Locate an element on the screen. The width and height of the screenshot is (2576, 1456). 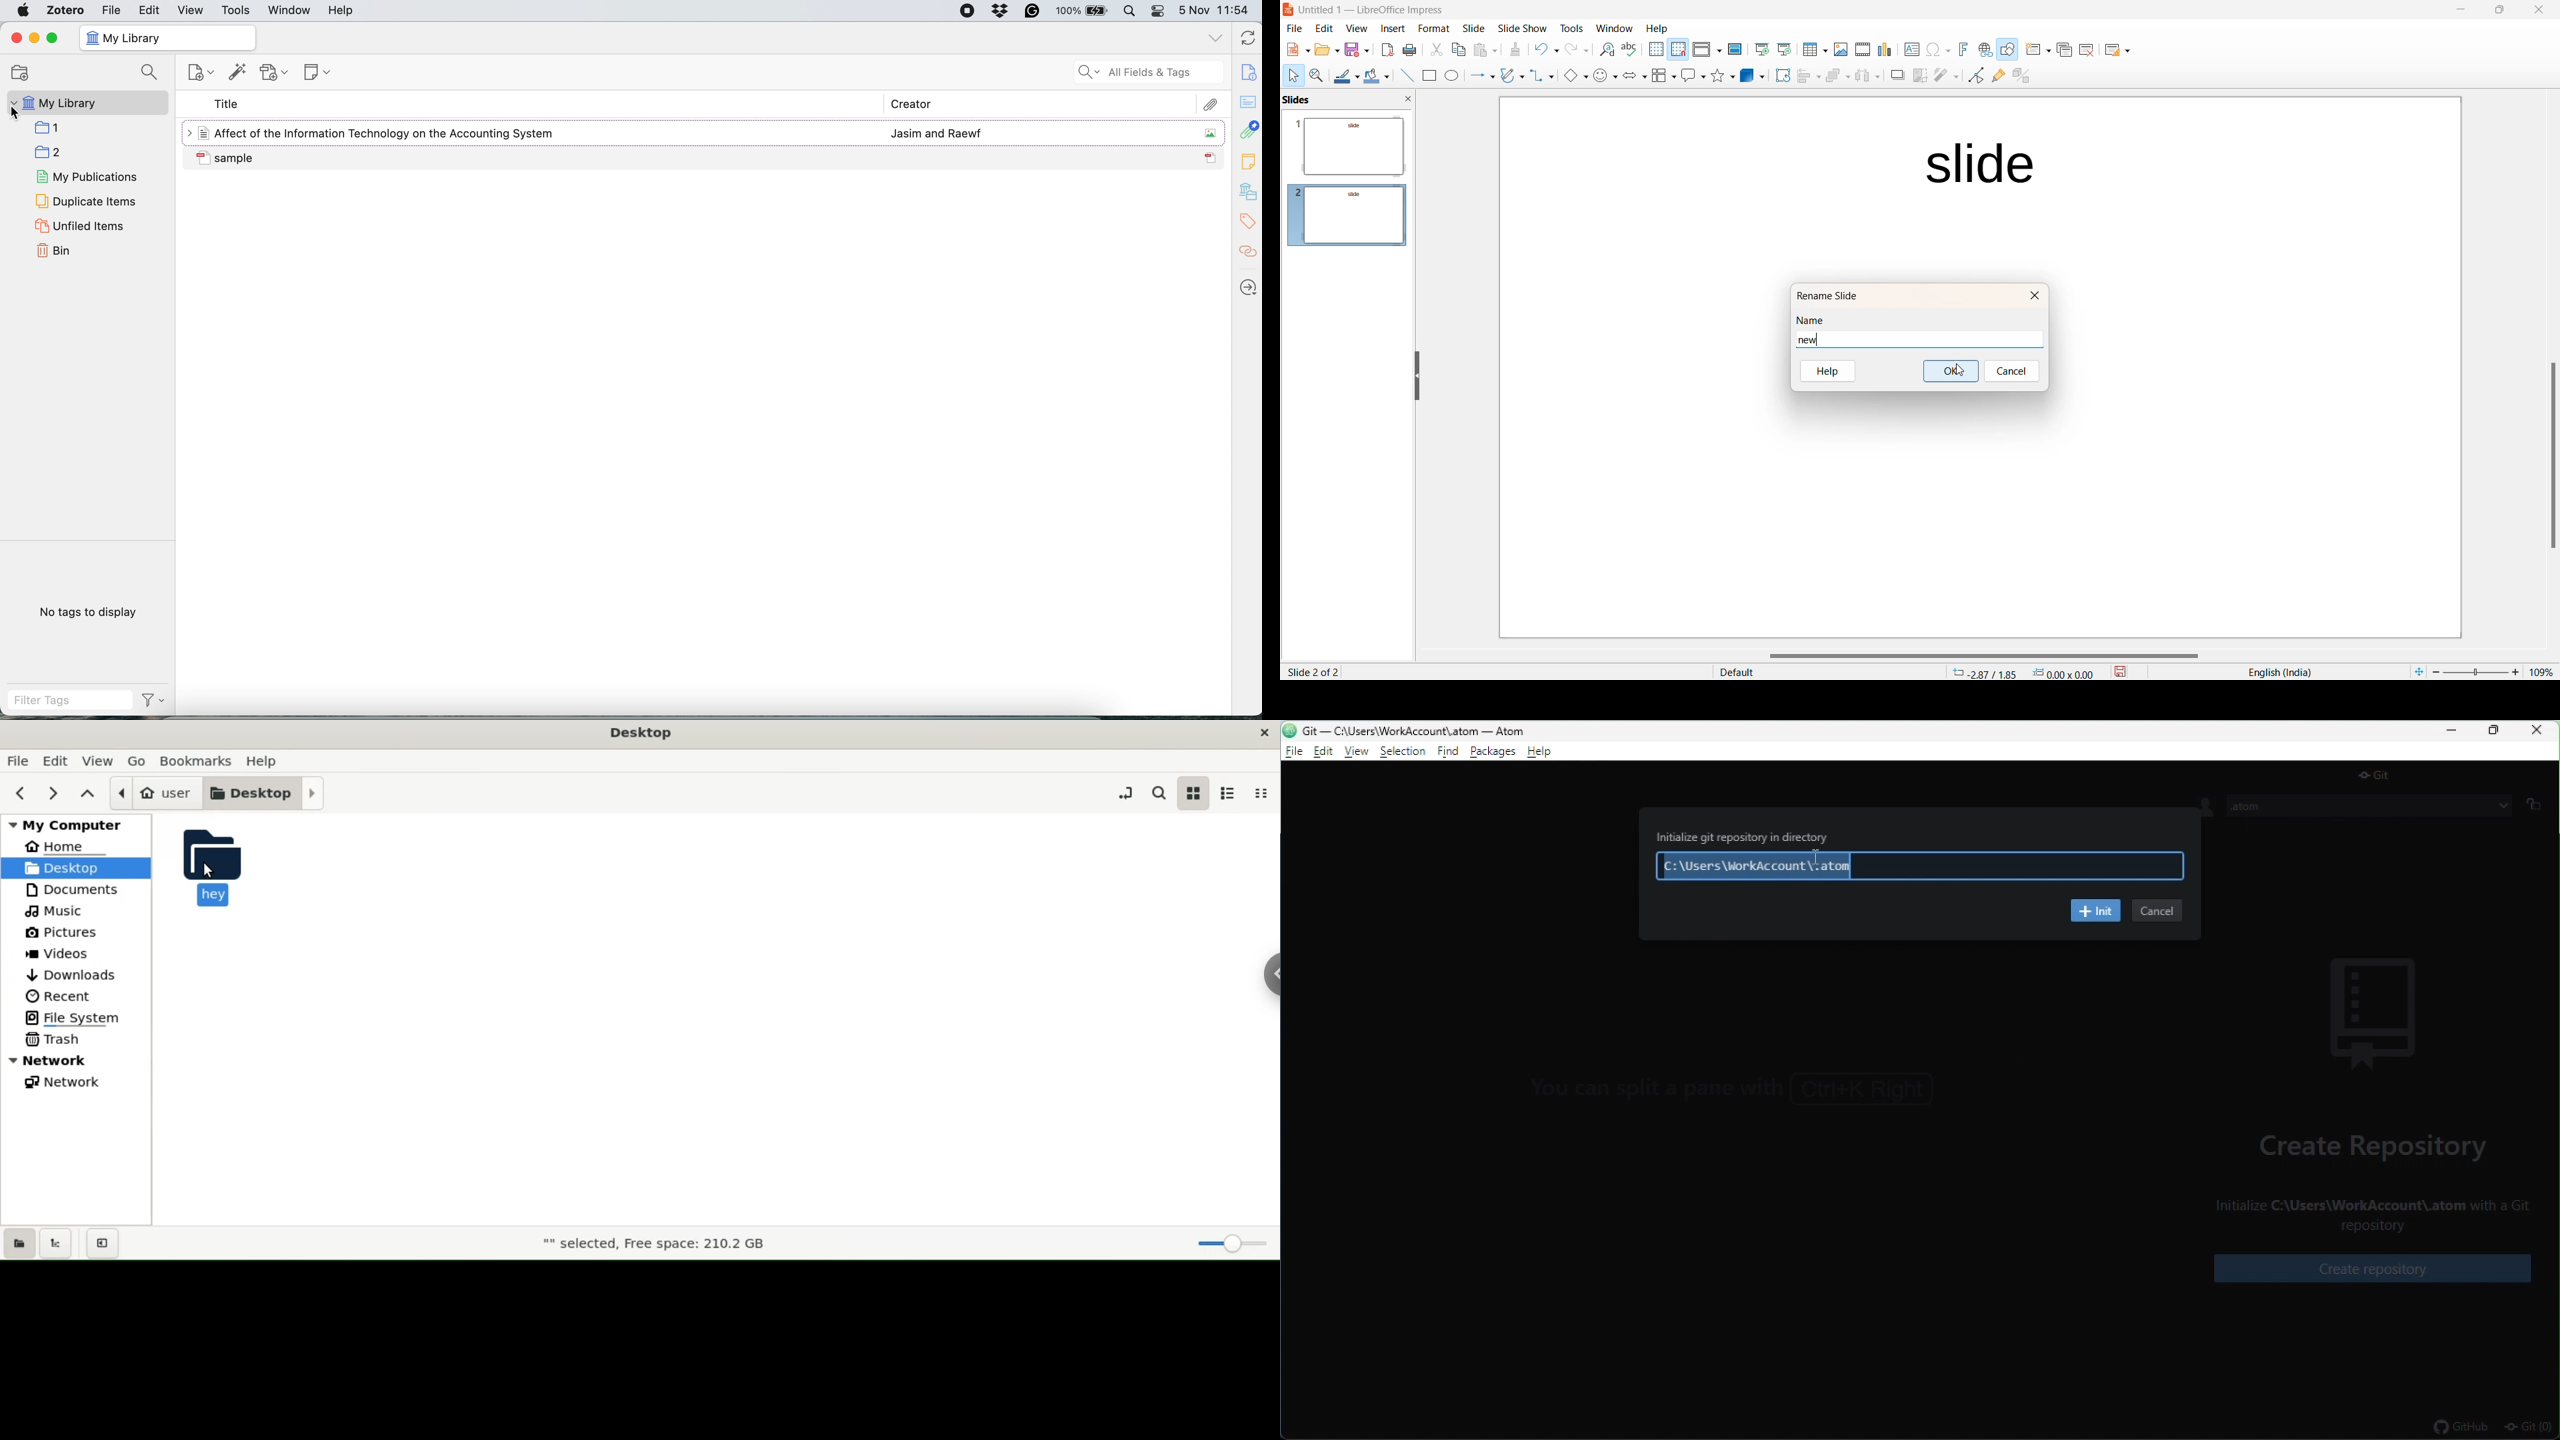
related is located at coordinates (1246, 250).